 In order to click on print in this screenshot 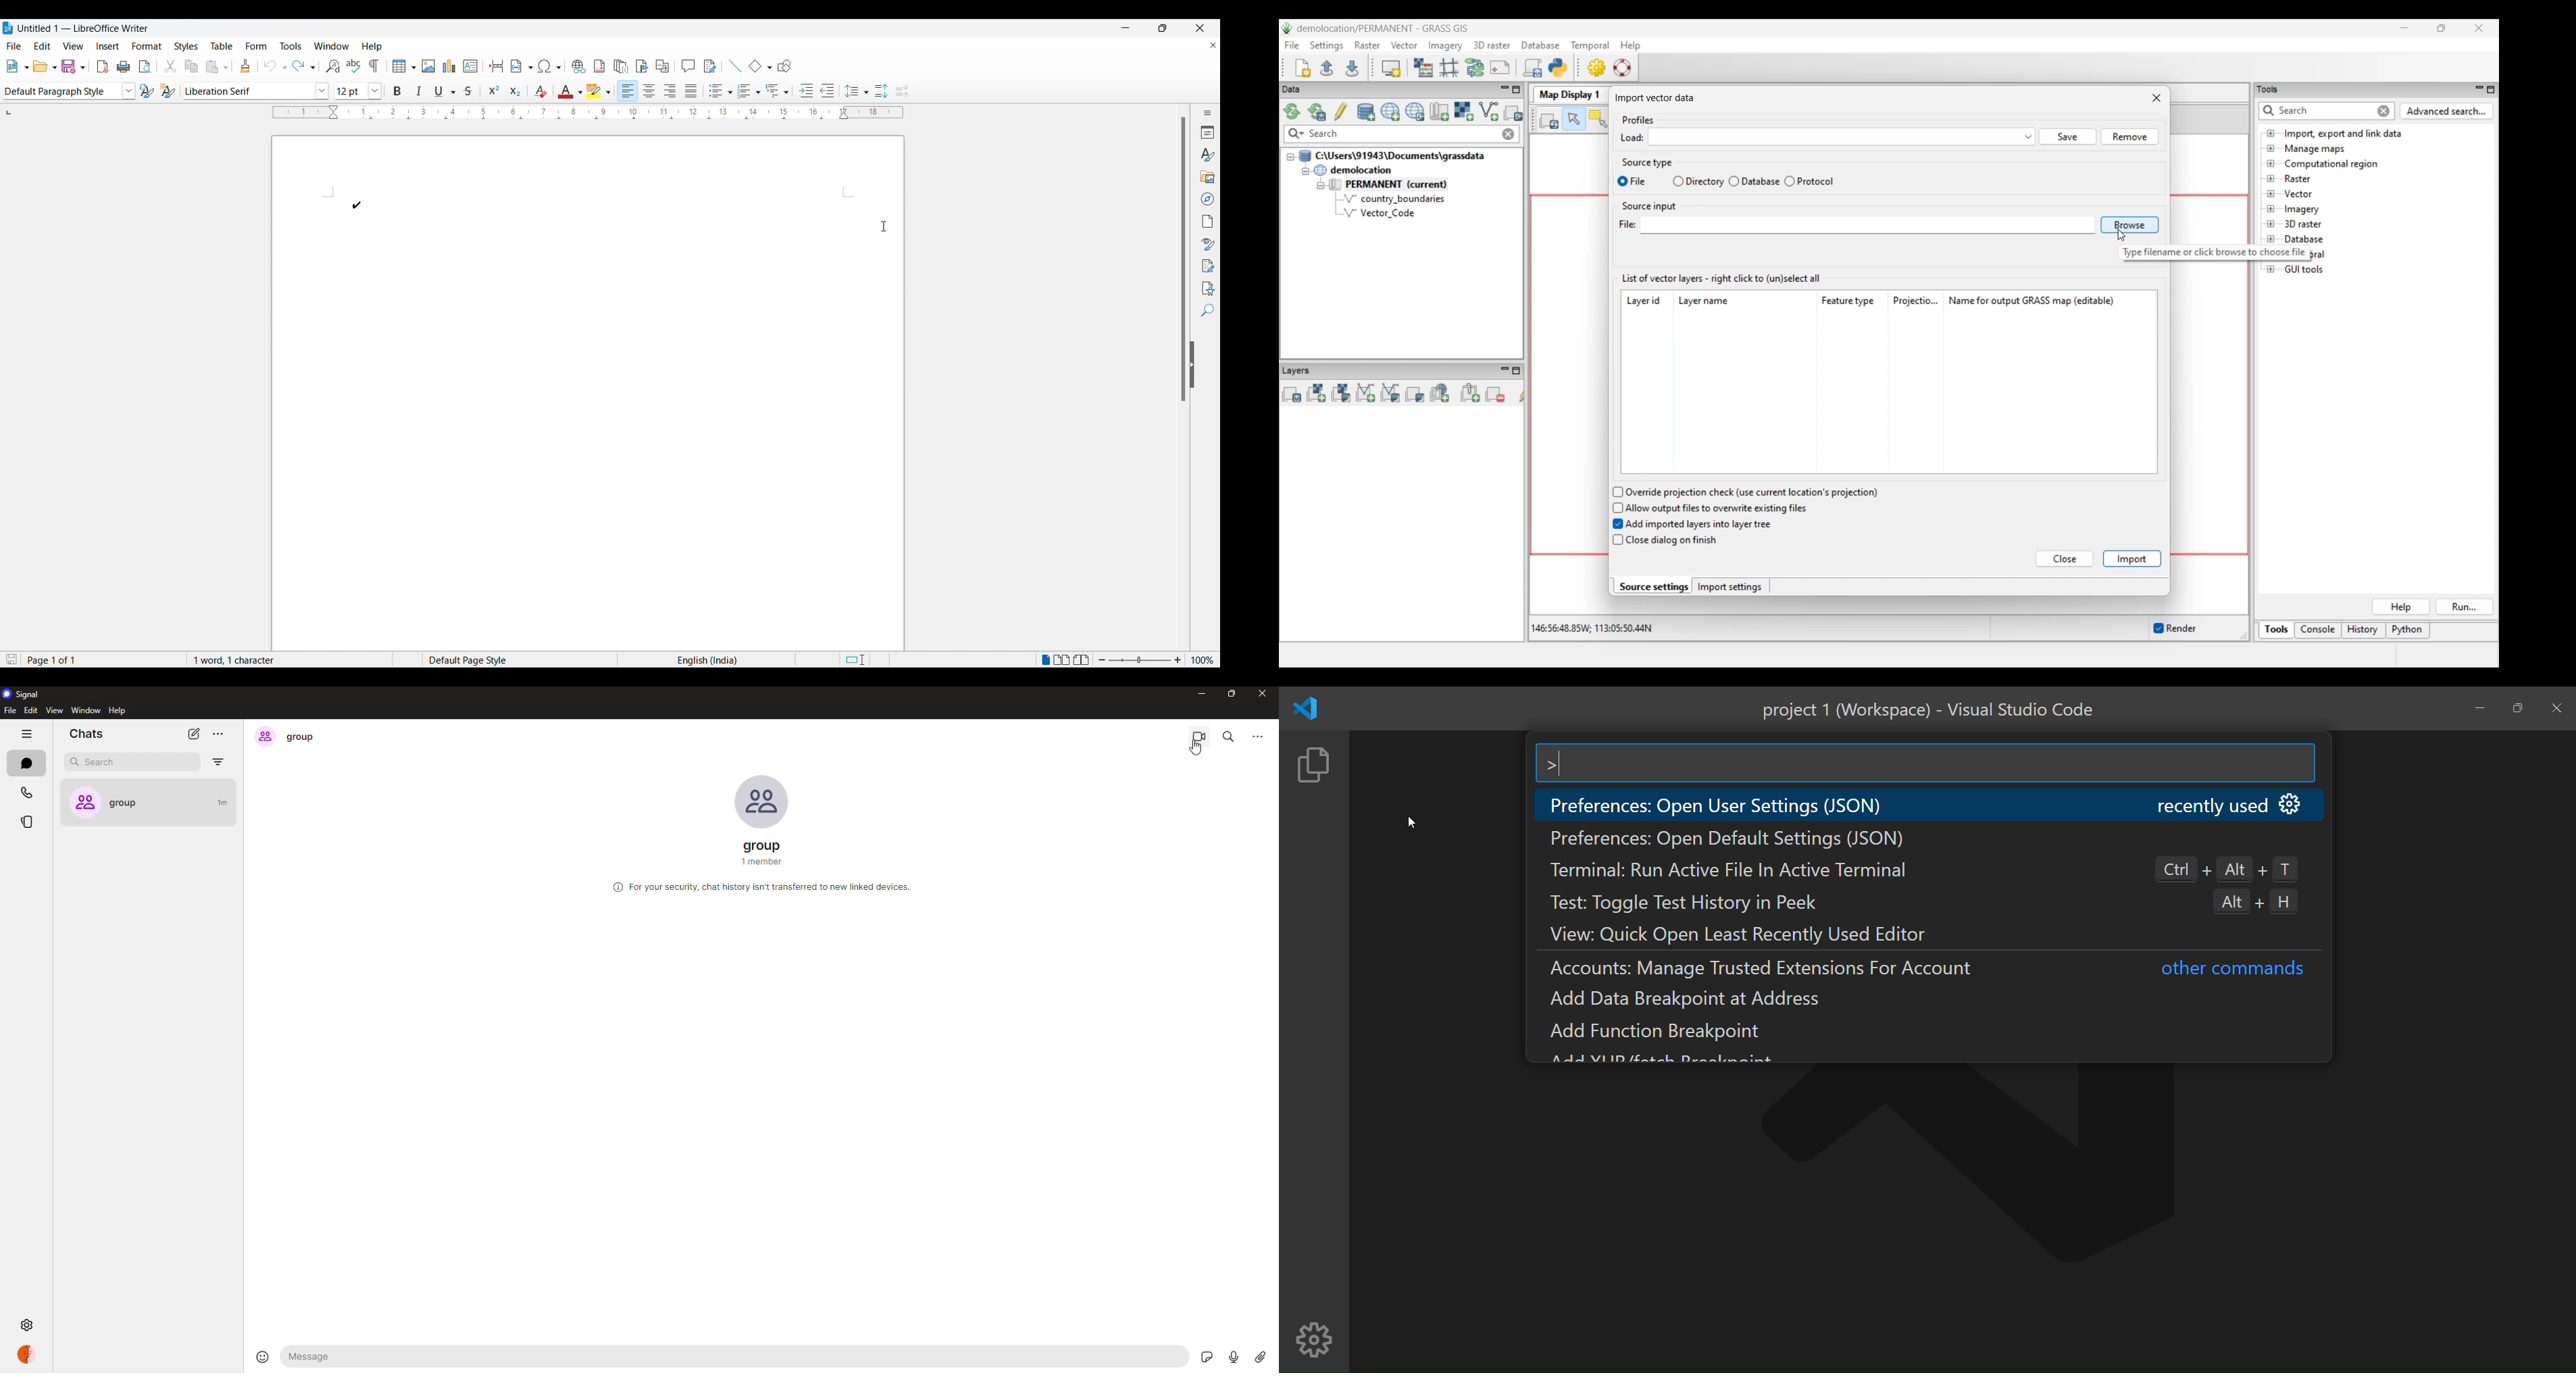, I will do `click(125, 66)`.